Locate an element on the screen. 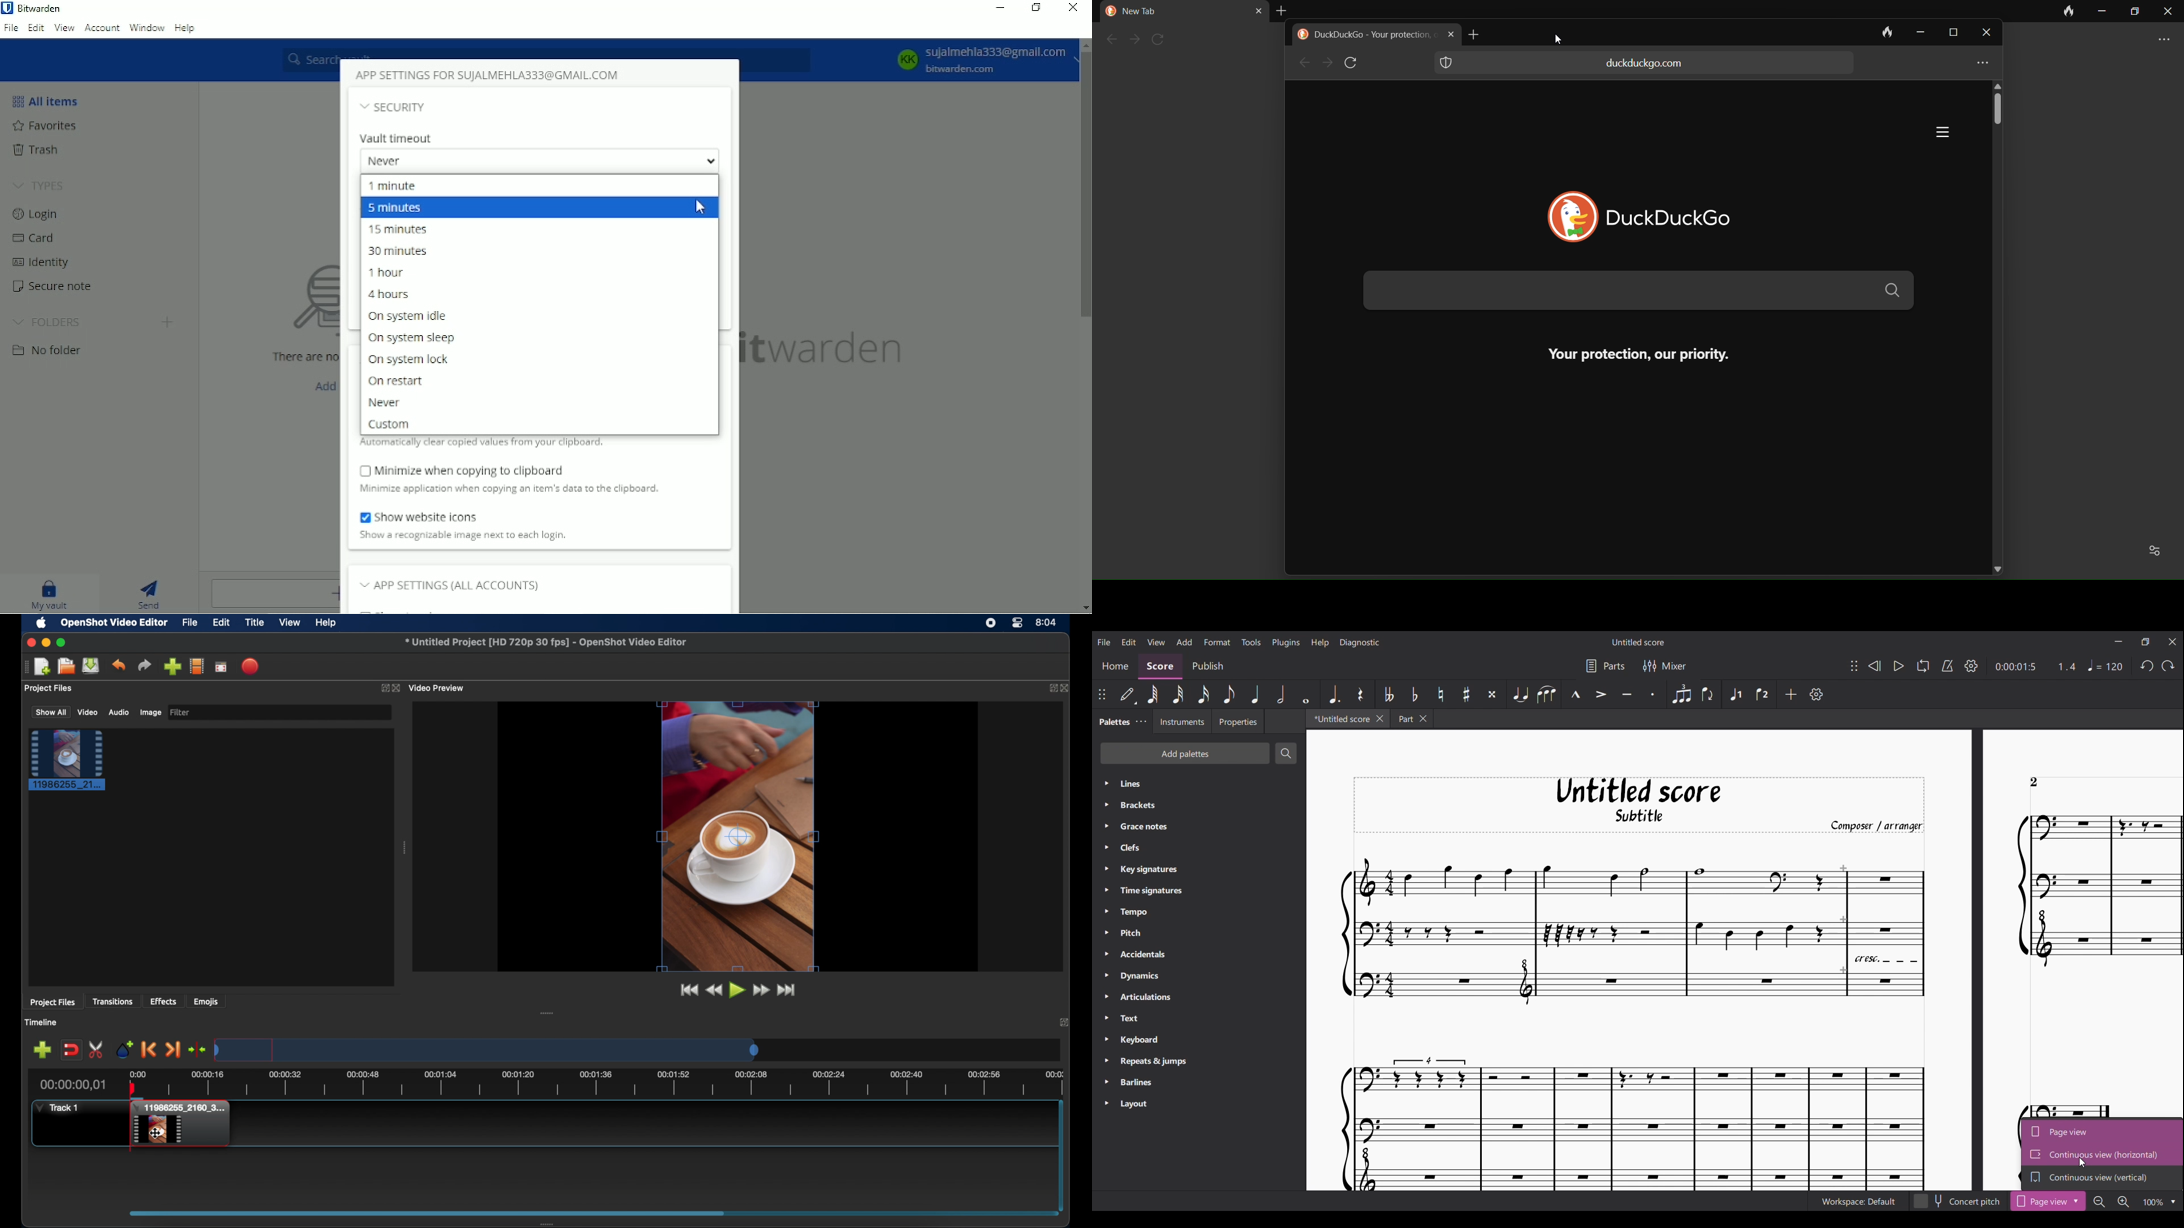 The height and width of the screenshot is (1232, 2184). Zoom out is located at coordinates (2099, 1202).